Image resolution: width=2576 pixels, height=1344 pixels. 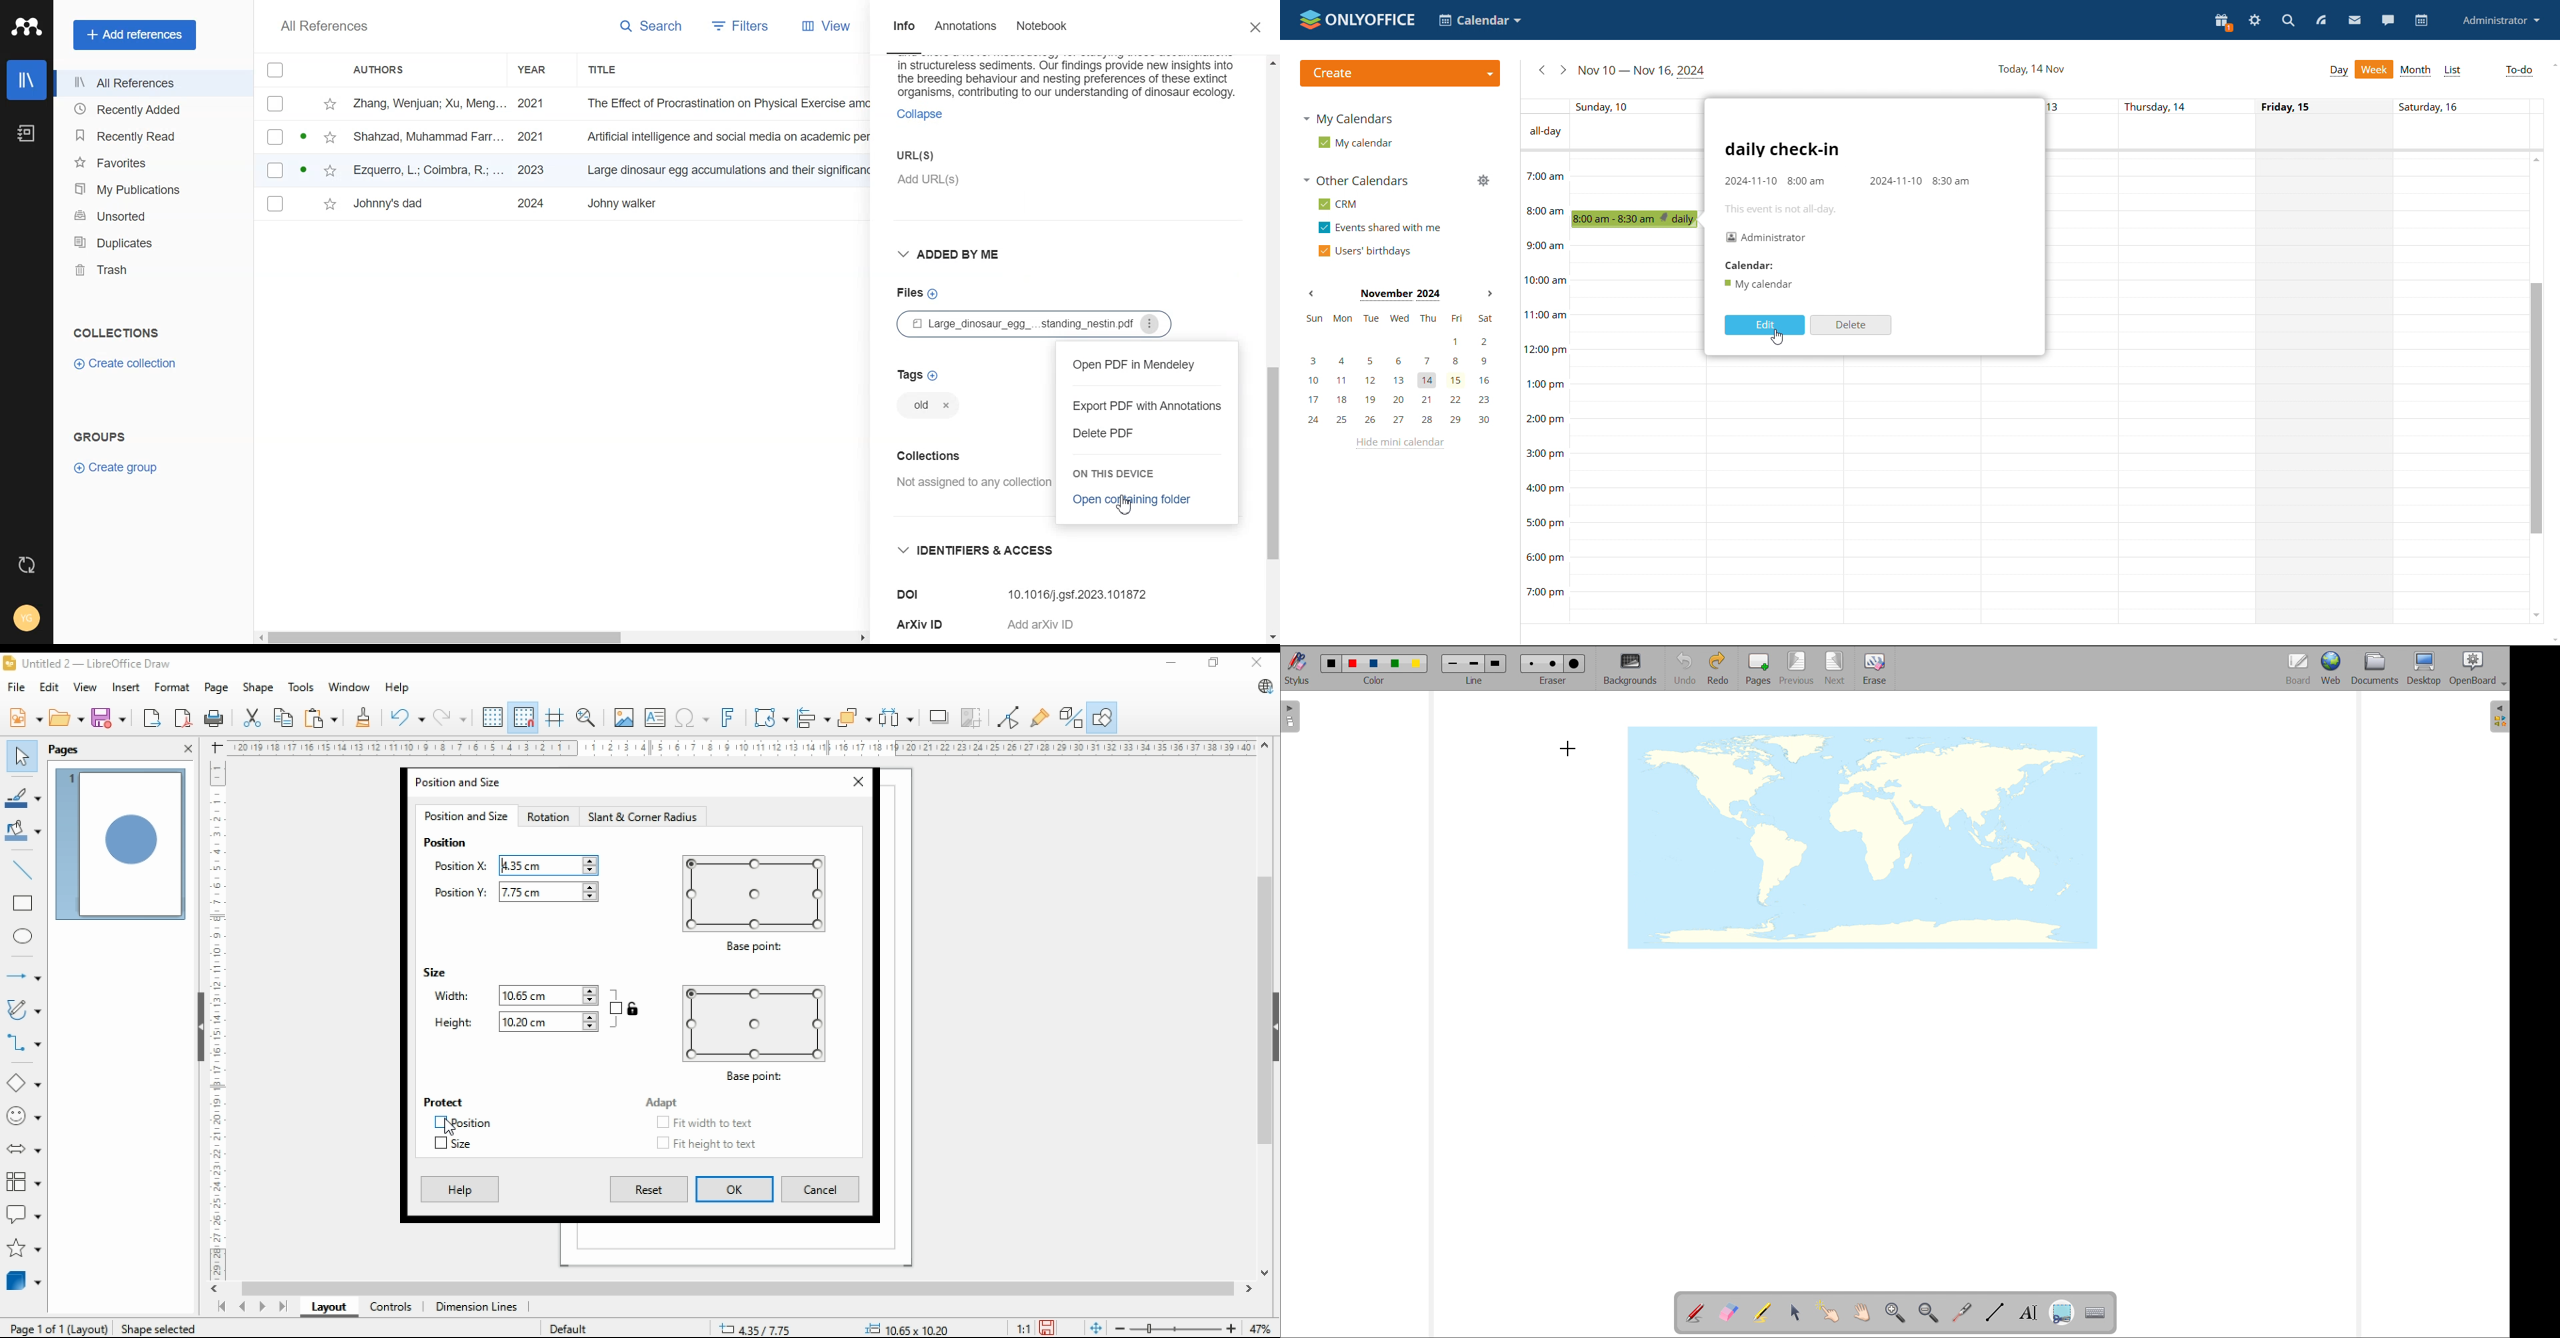 What do you see at coordinates (727, 1289) in the screenshot?
I see `scroll bar` at bounding box center [727, 1289].